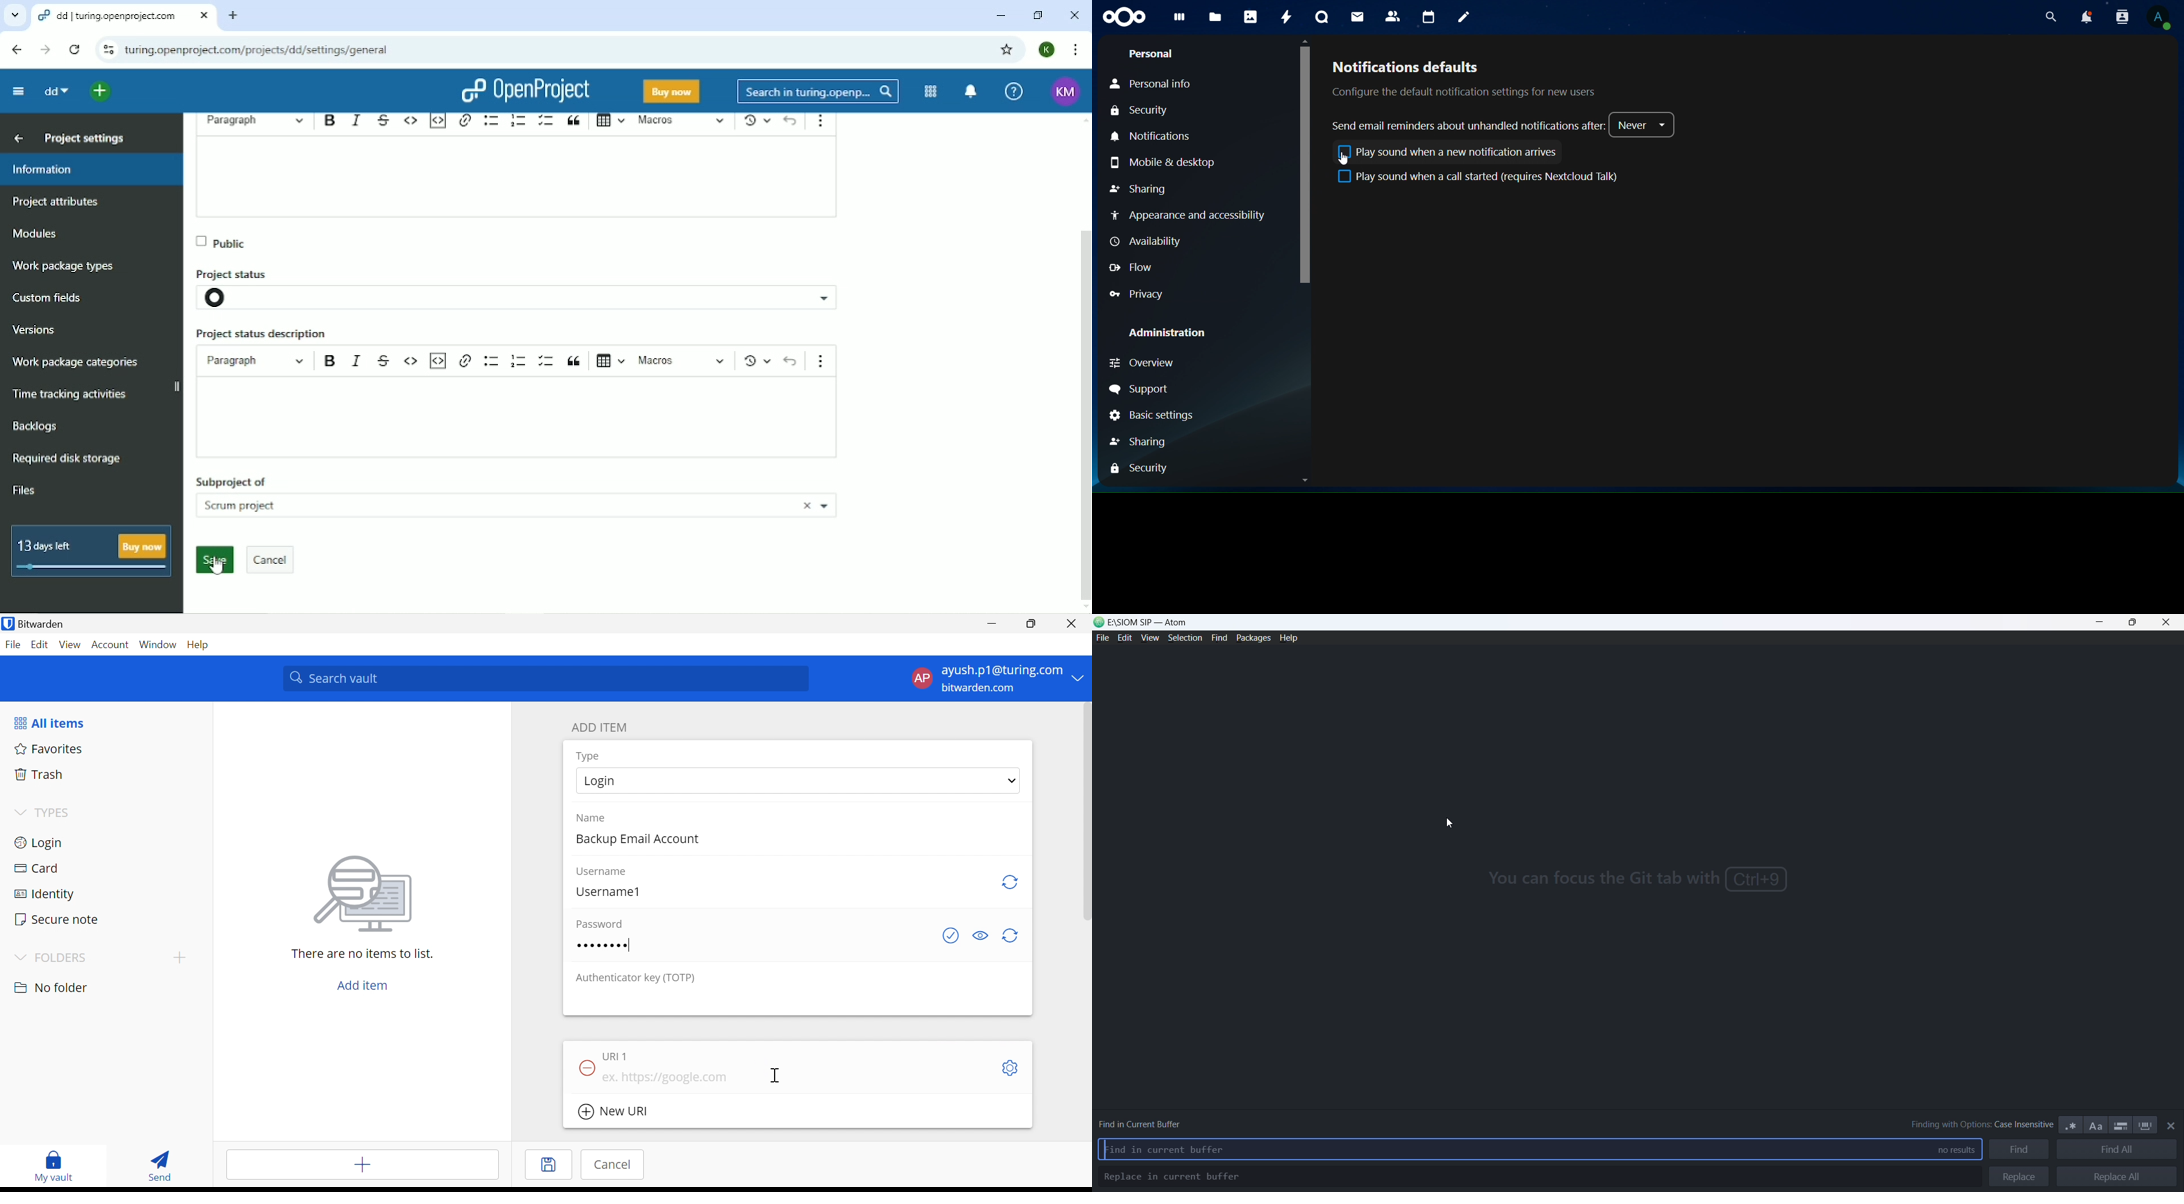 Image resolution: width=2184 pixels, height=1204 pixels. I want to click on close, so click(808, 512).